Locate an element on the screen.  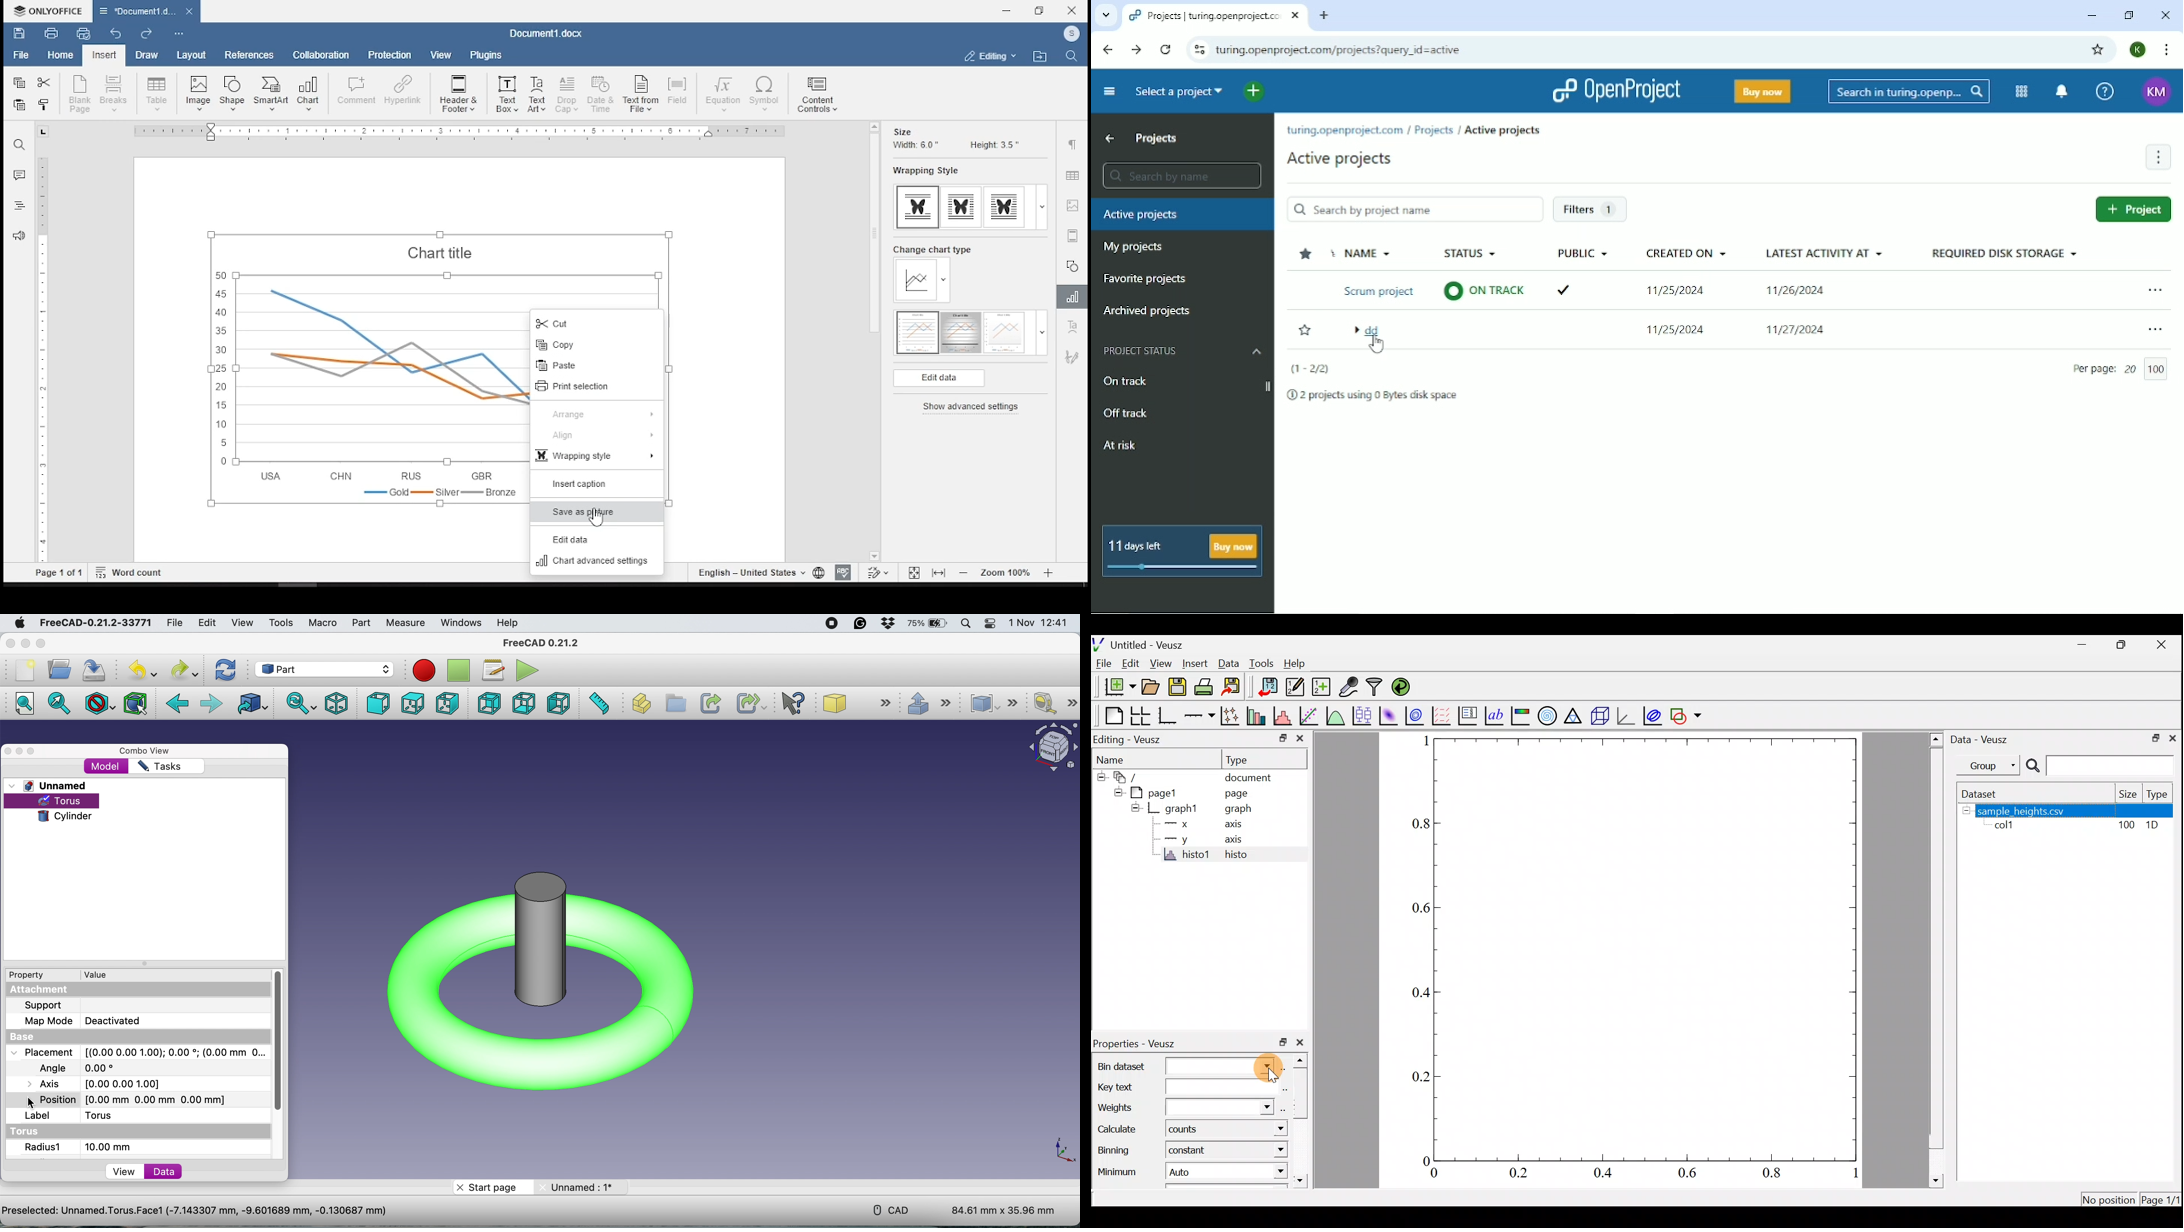
object interface is located at coordinates (1050, 749).